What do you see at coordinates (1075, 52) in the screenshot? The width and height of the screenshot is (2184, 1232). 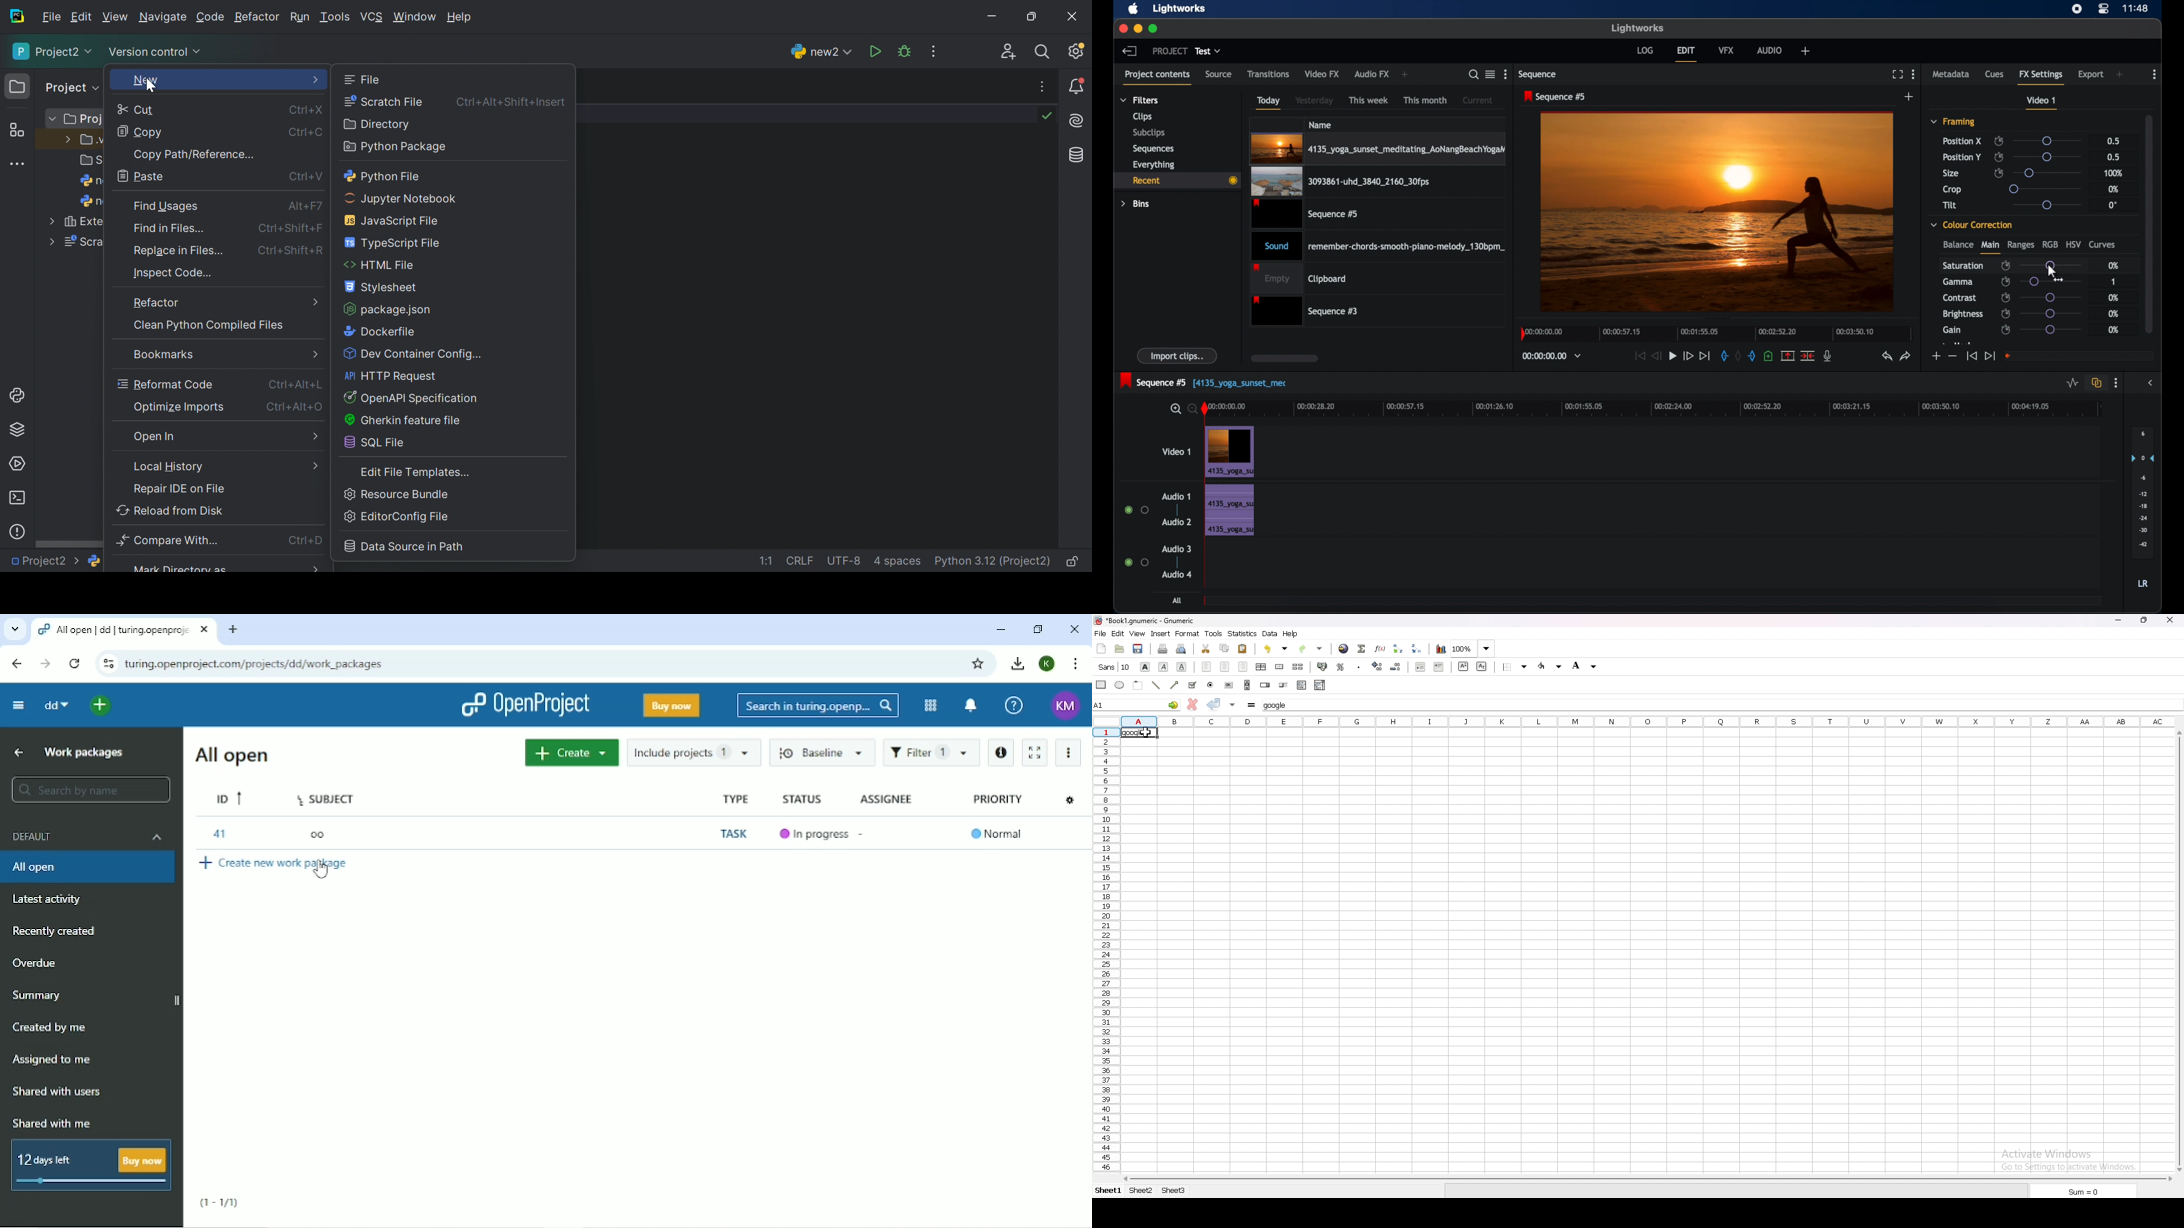 I see `Updates available` at bounding box center [1075, 52].